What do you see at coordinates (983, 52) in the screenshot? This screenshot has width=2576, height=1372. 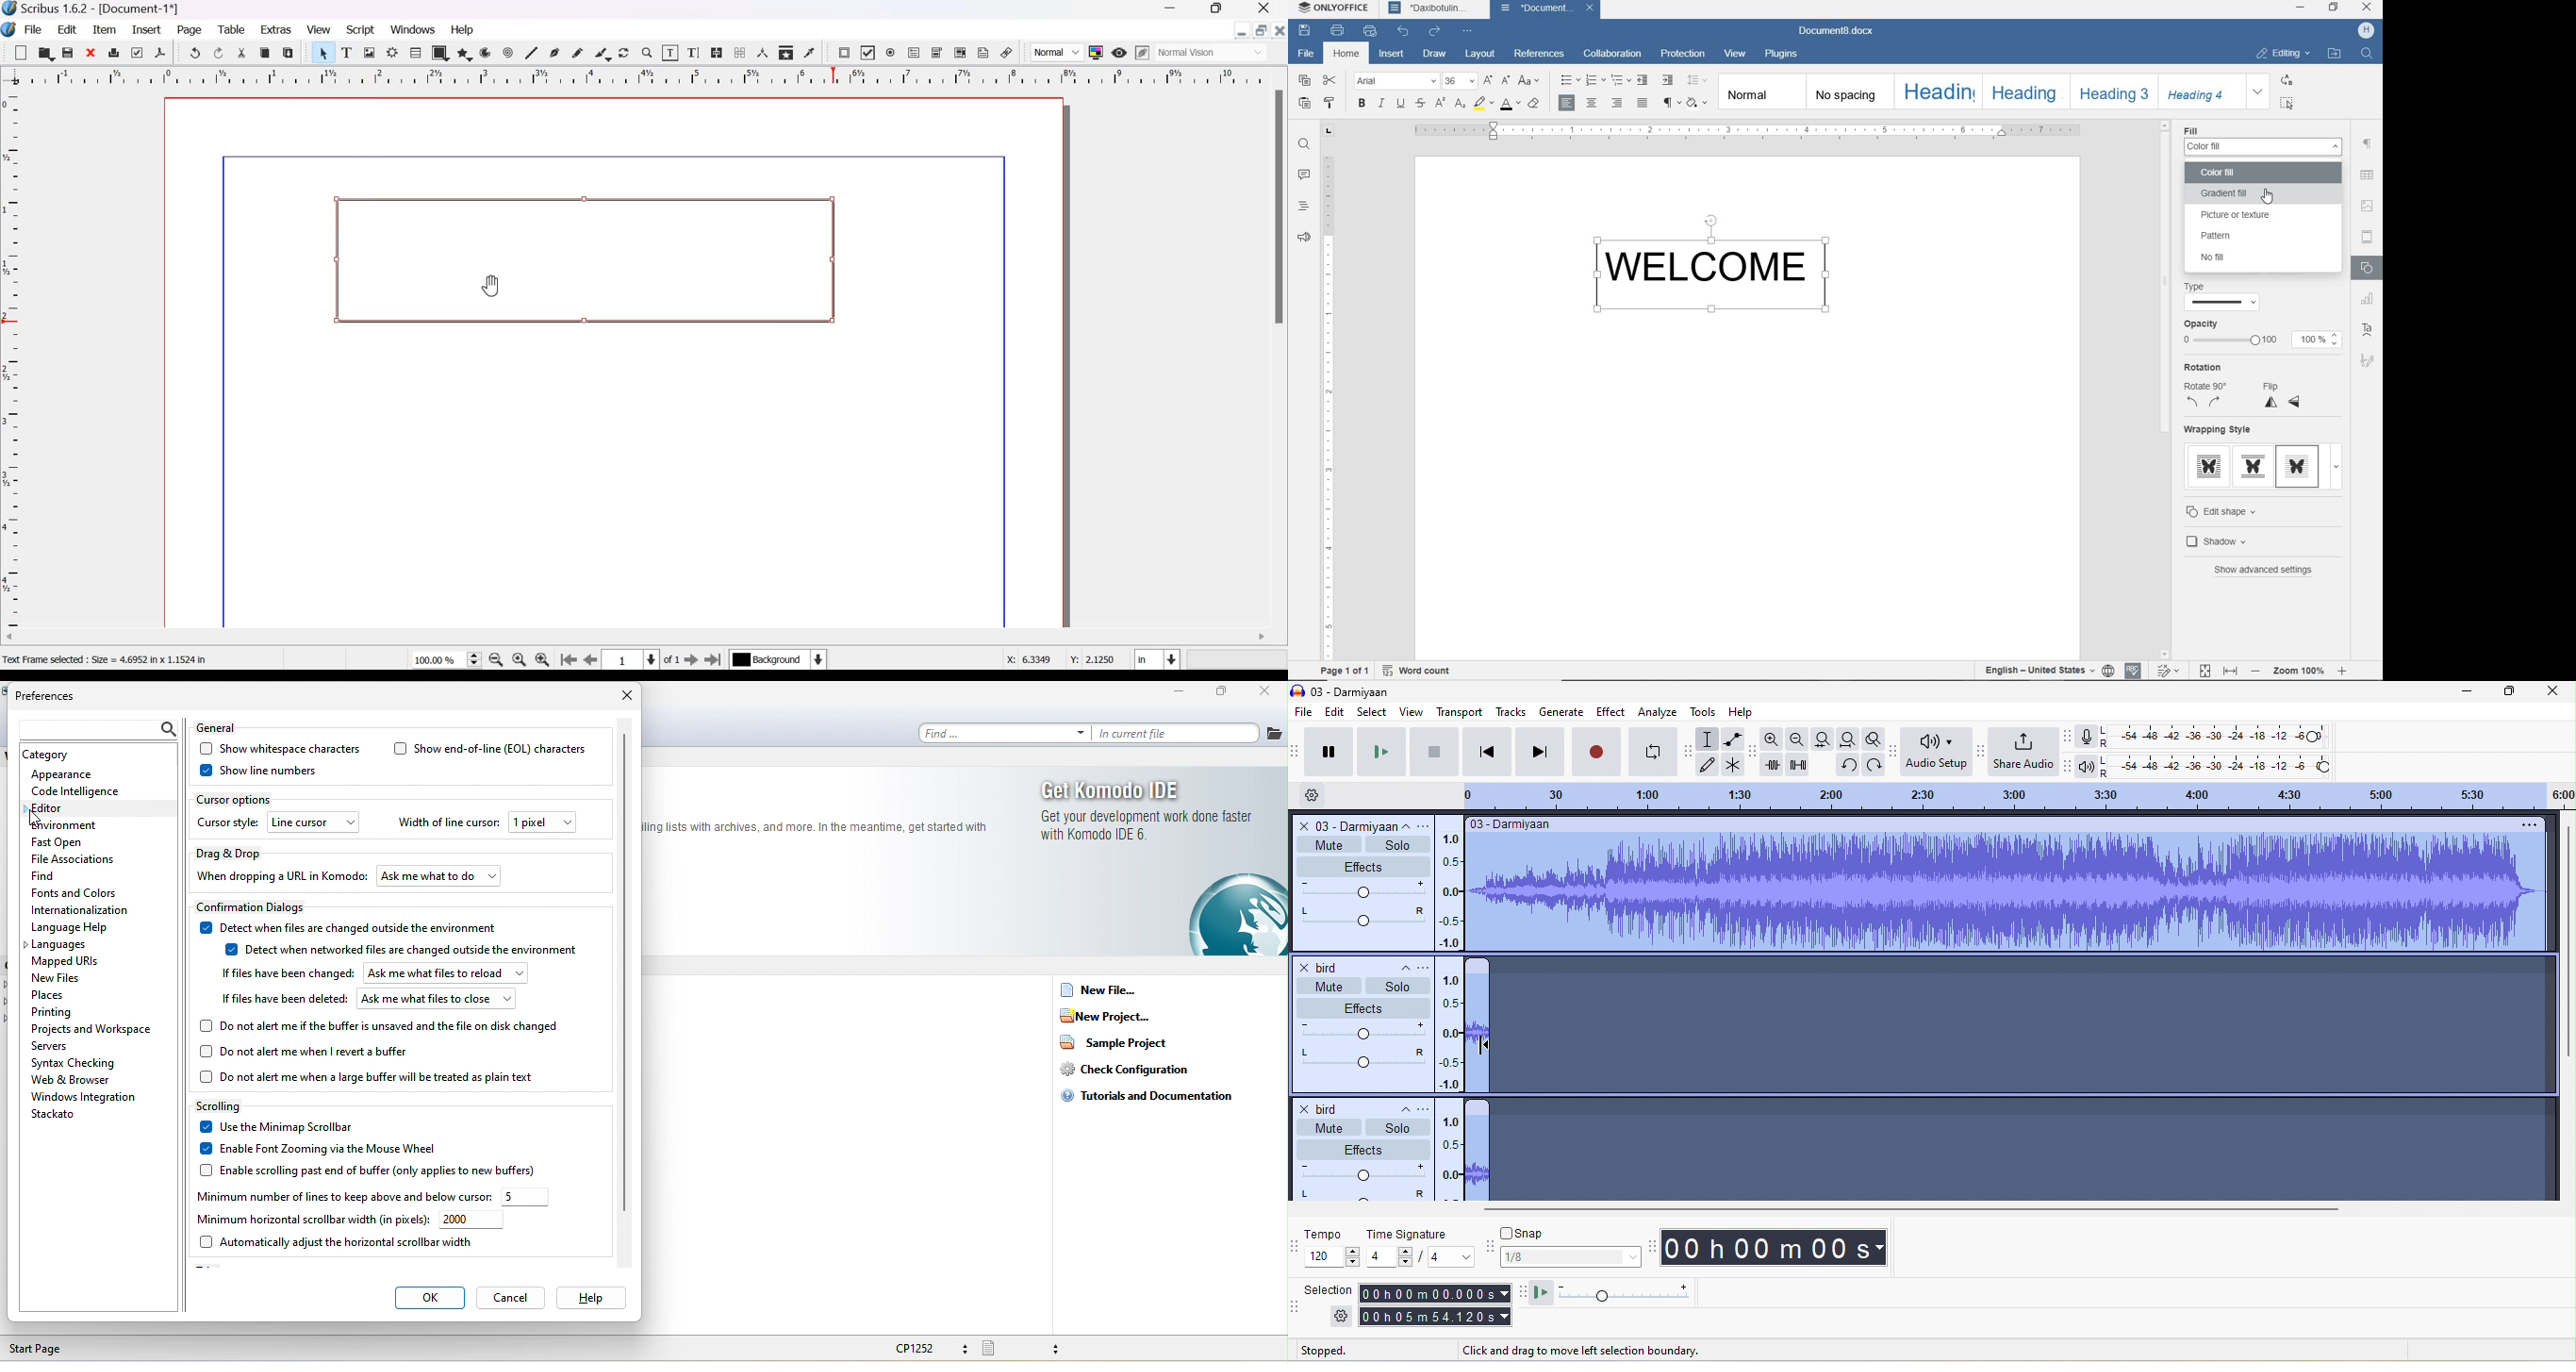 I see `Text Annotation` at bounding box center [983, 52].